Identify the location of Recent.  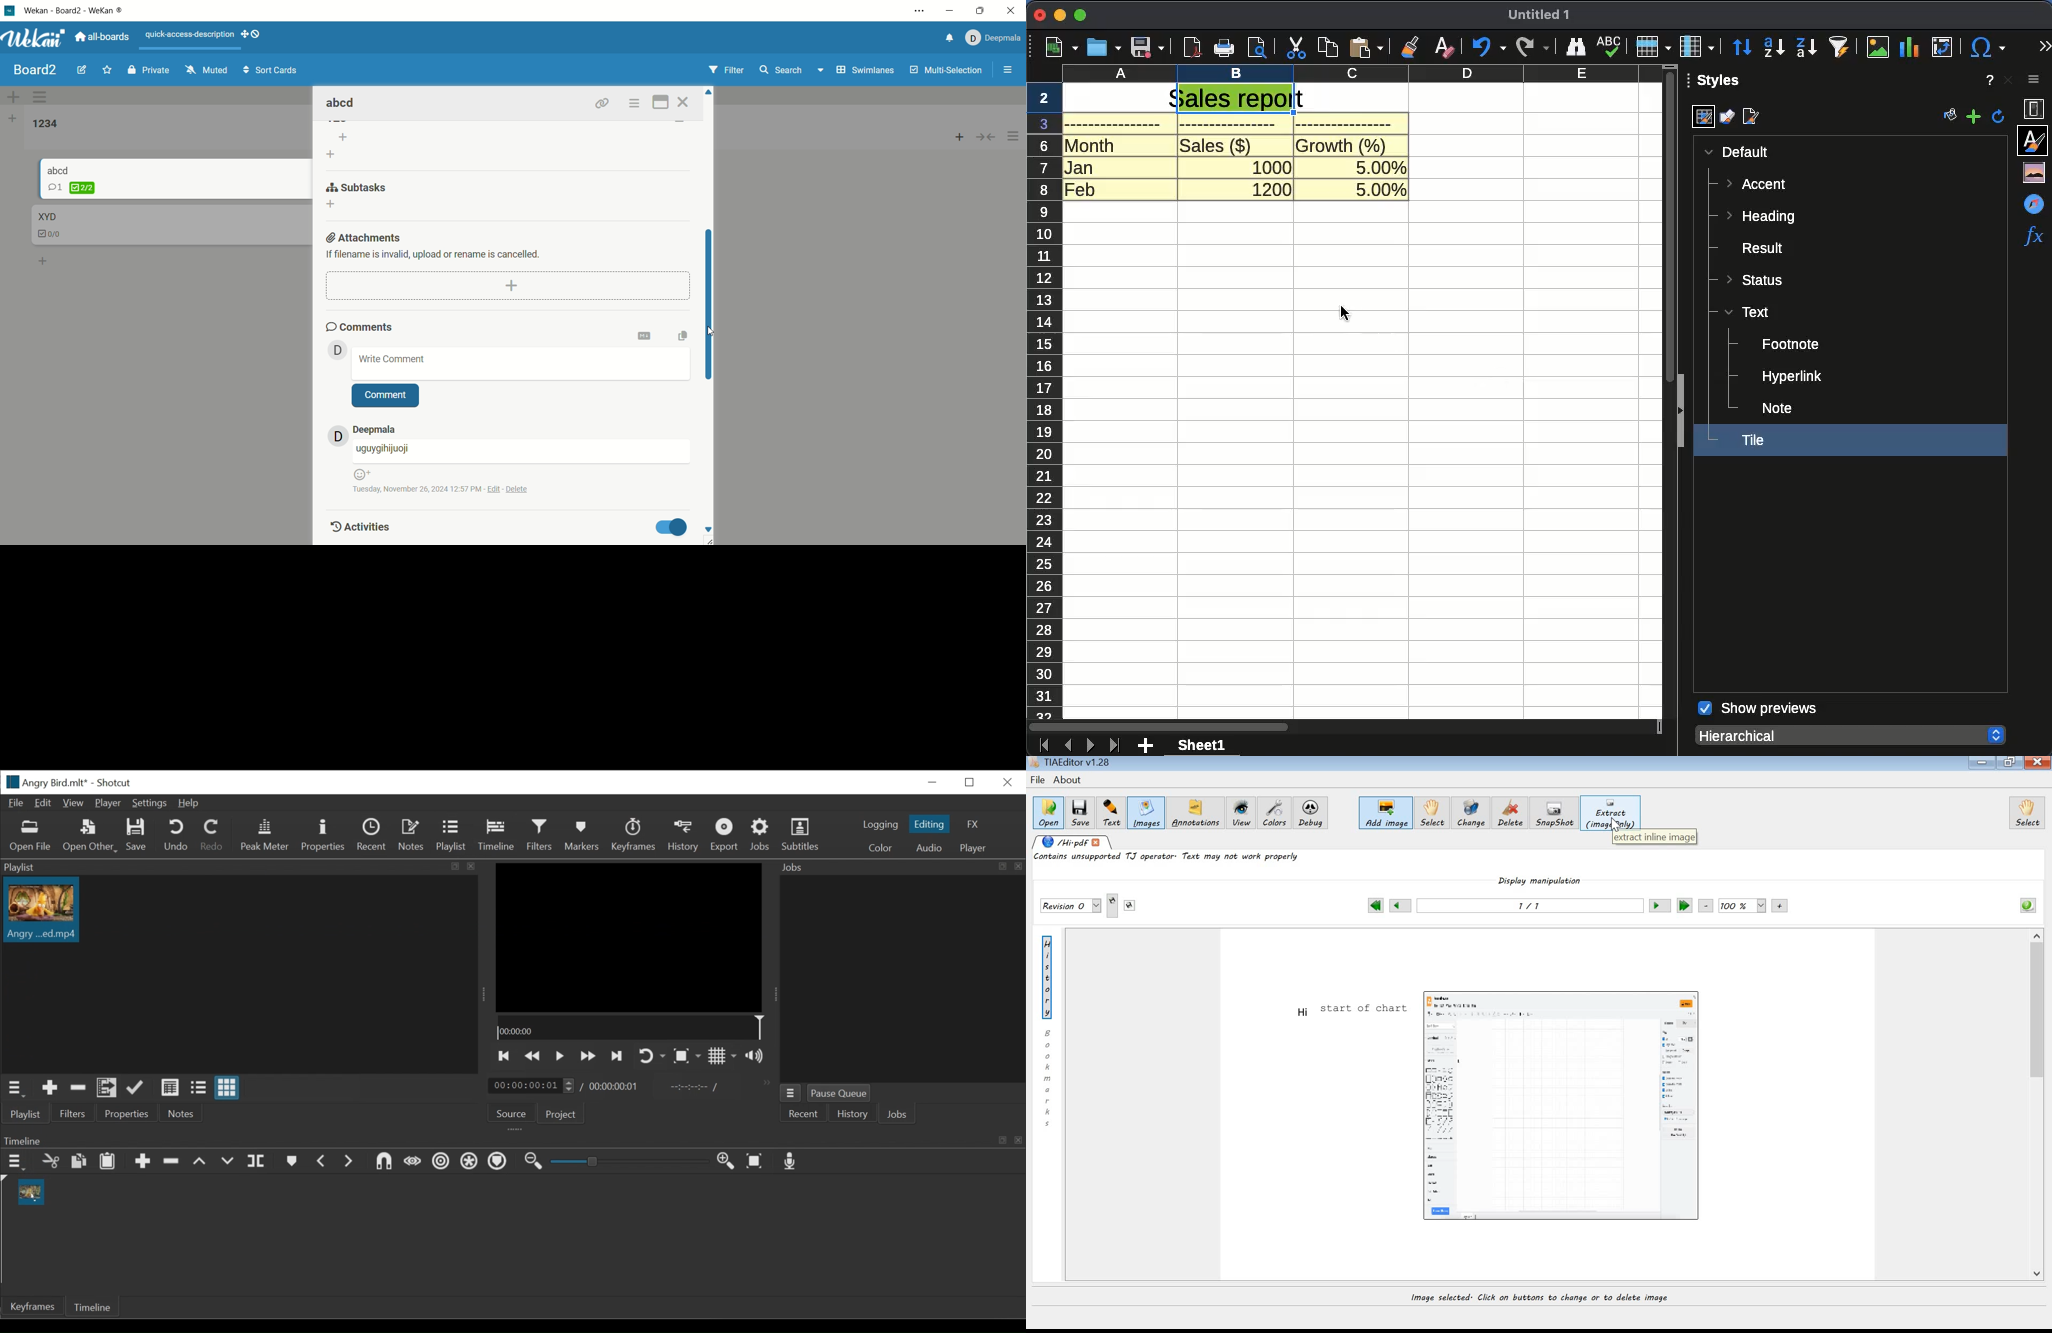
(805, 1114).